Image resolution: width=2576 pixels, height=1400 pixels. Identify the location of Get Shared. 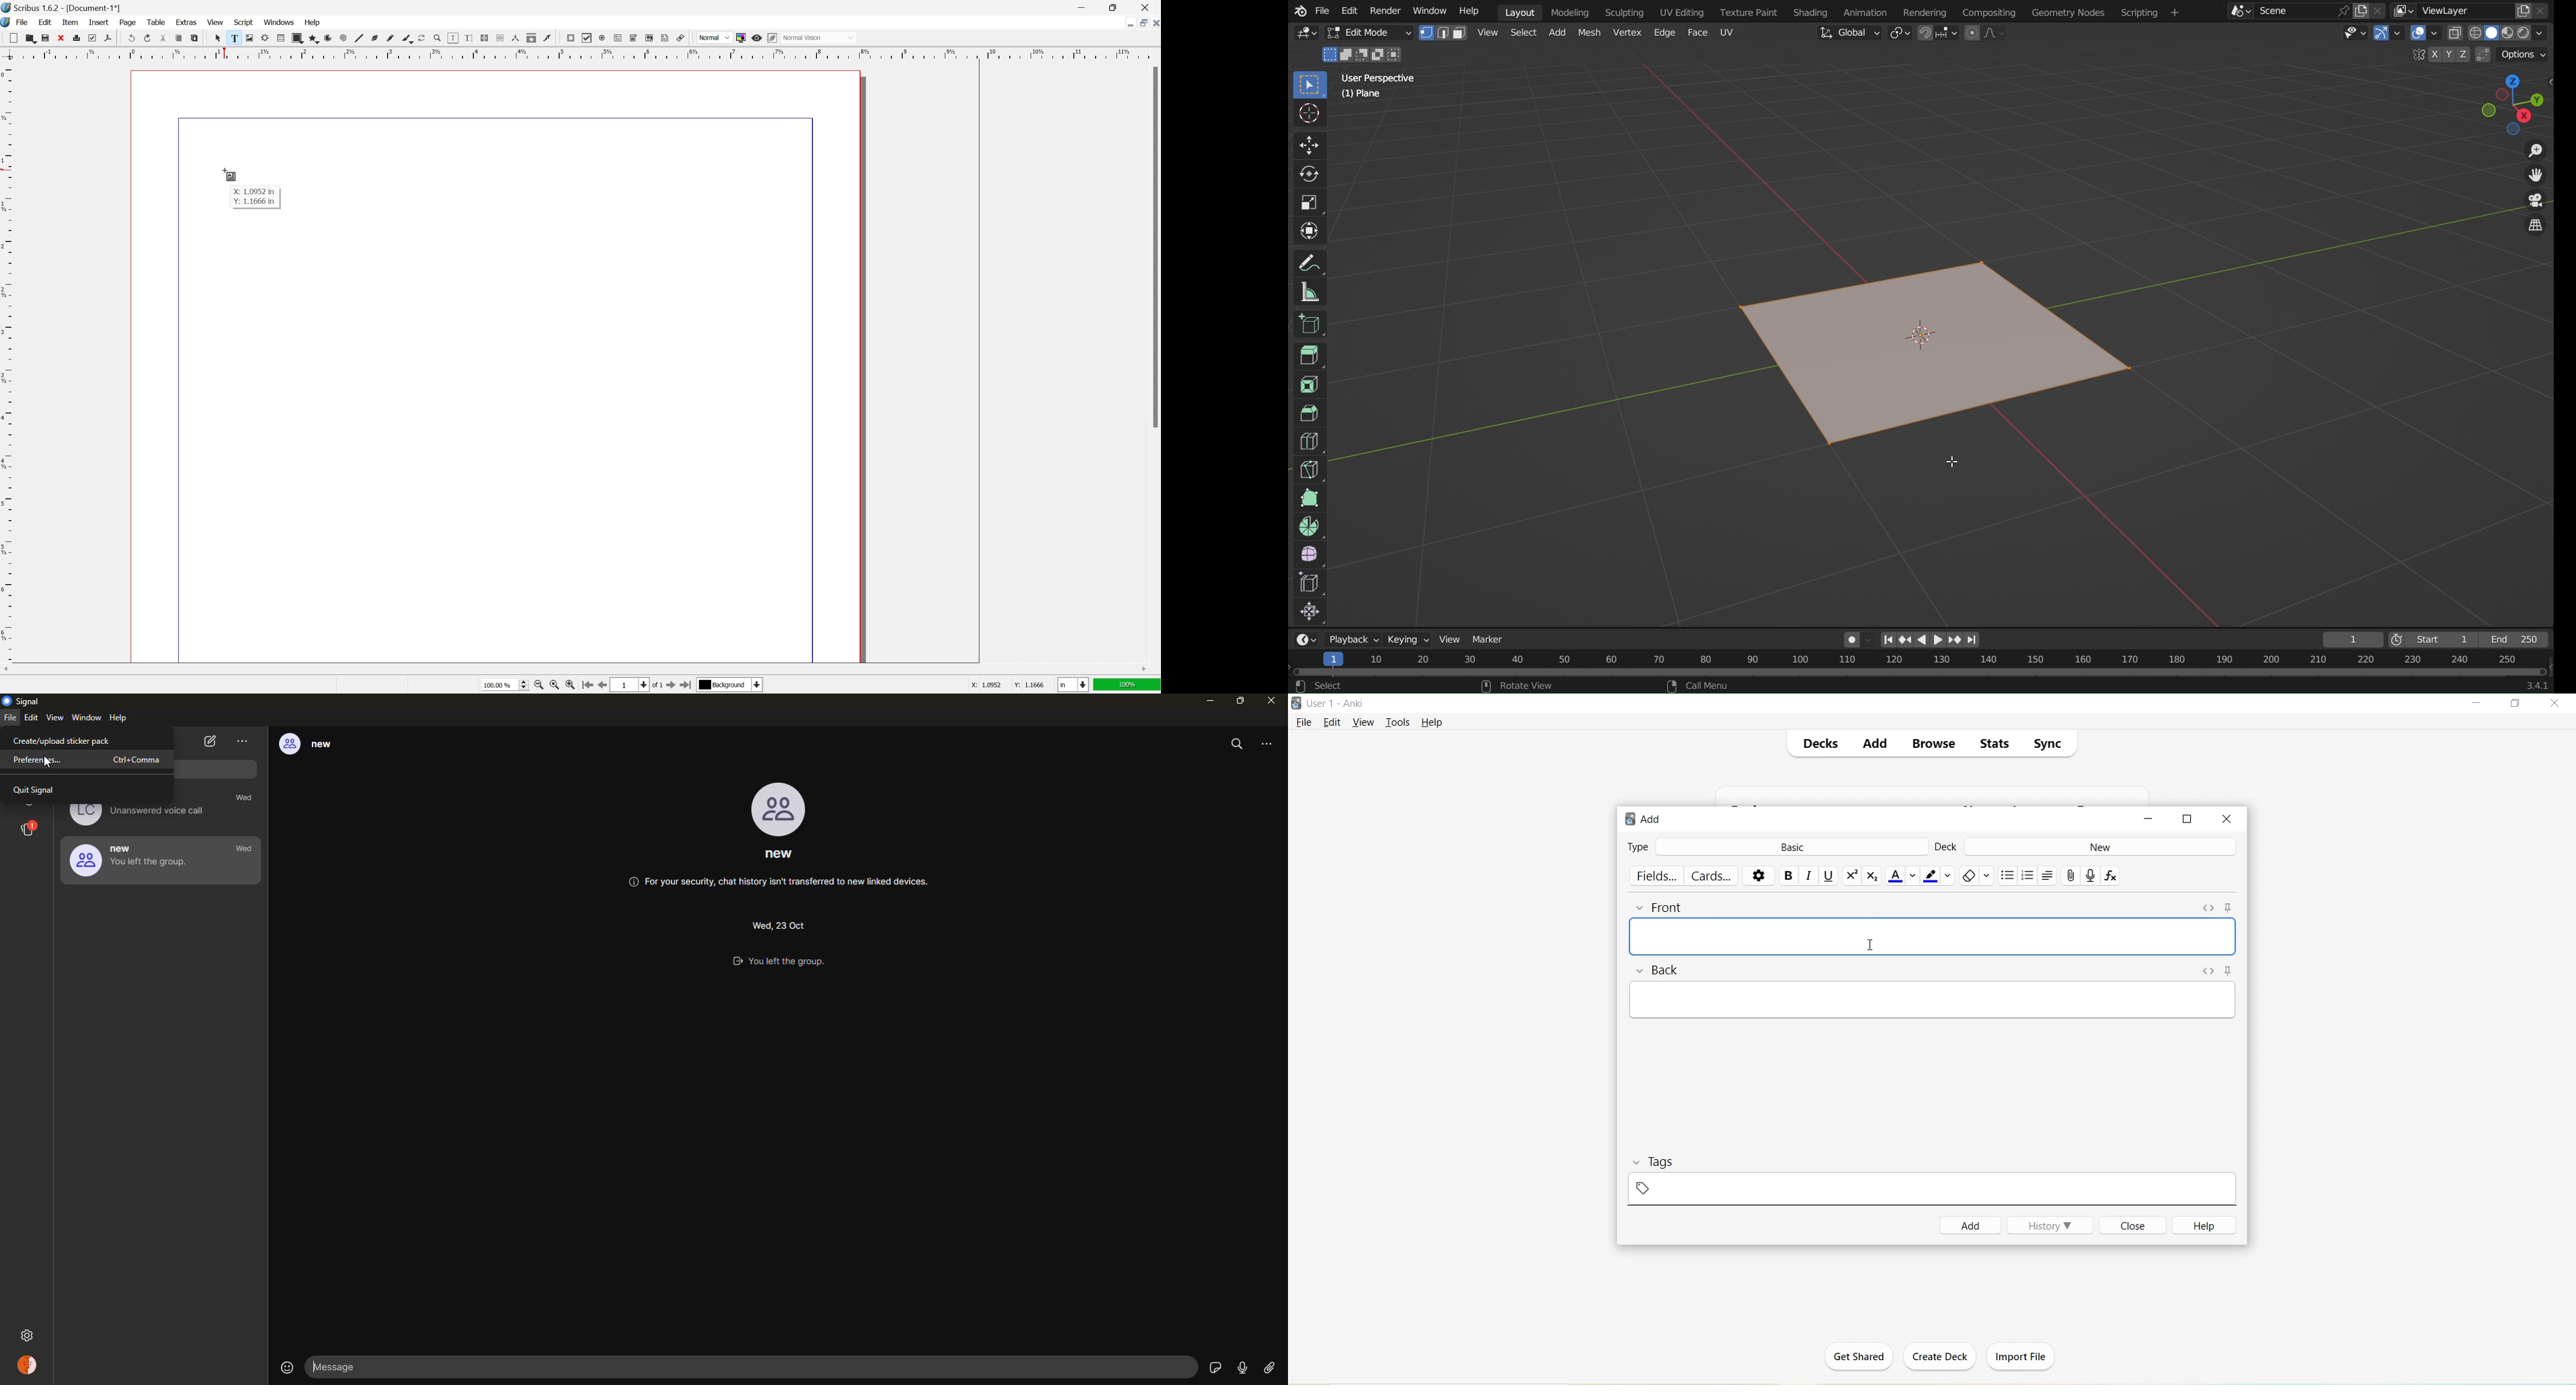
(1859, 1361).